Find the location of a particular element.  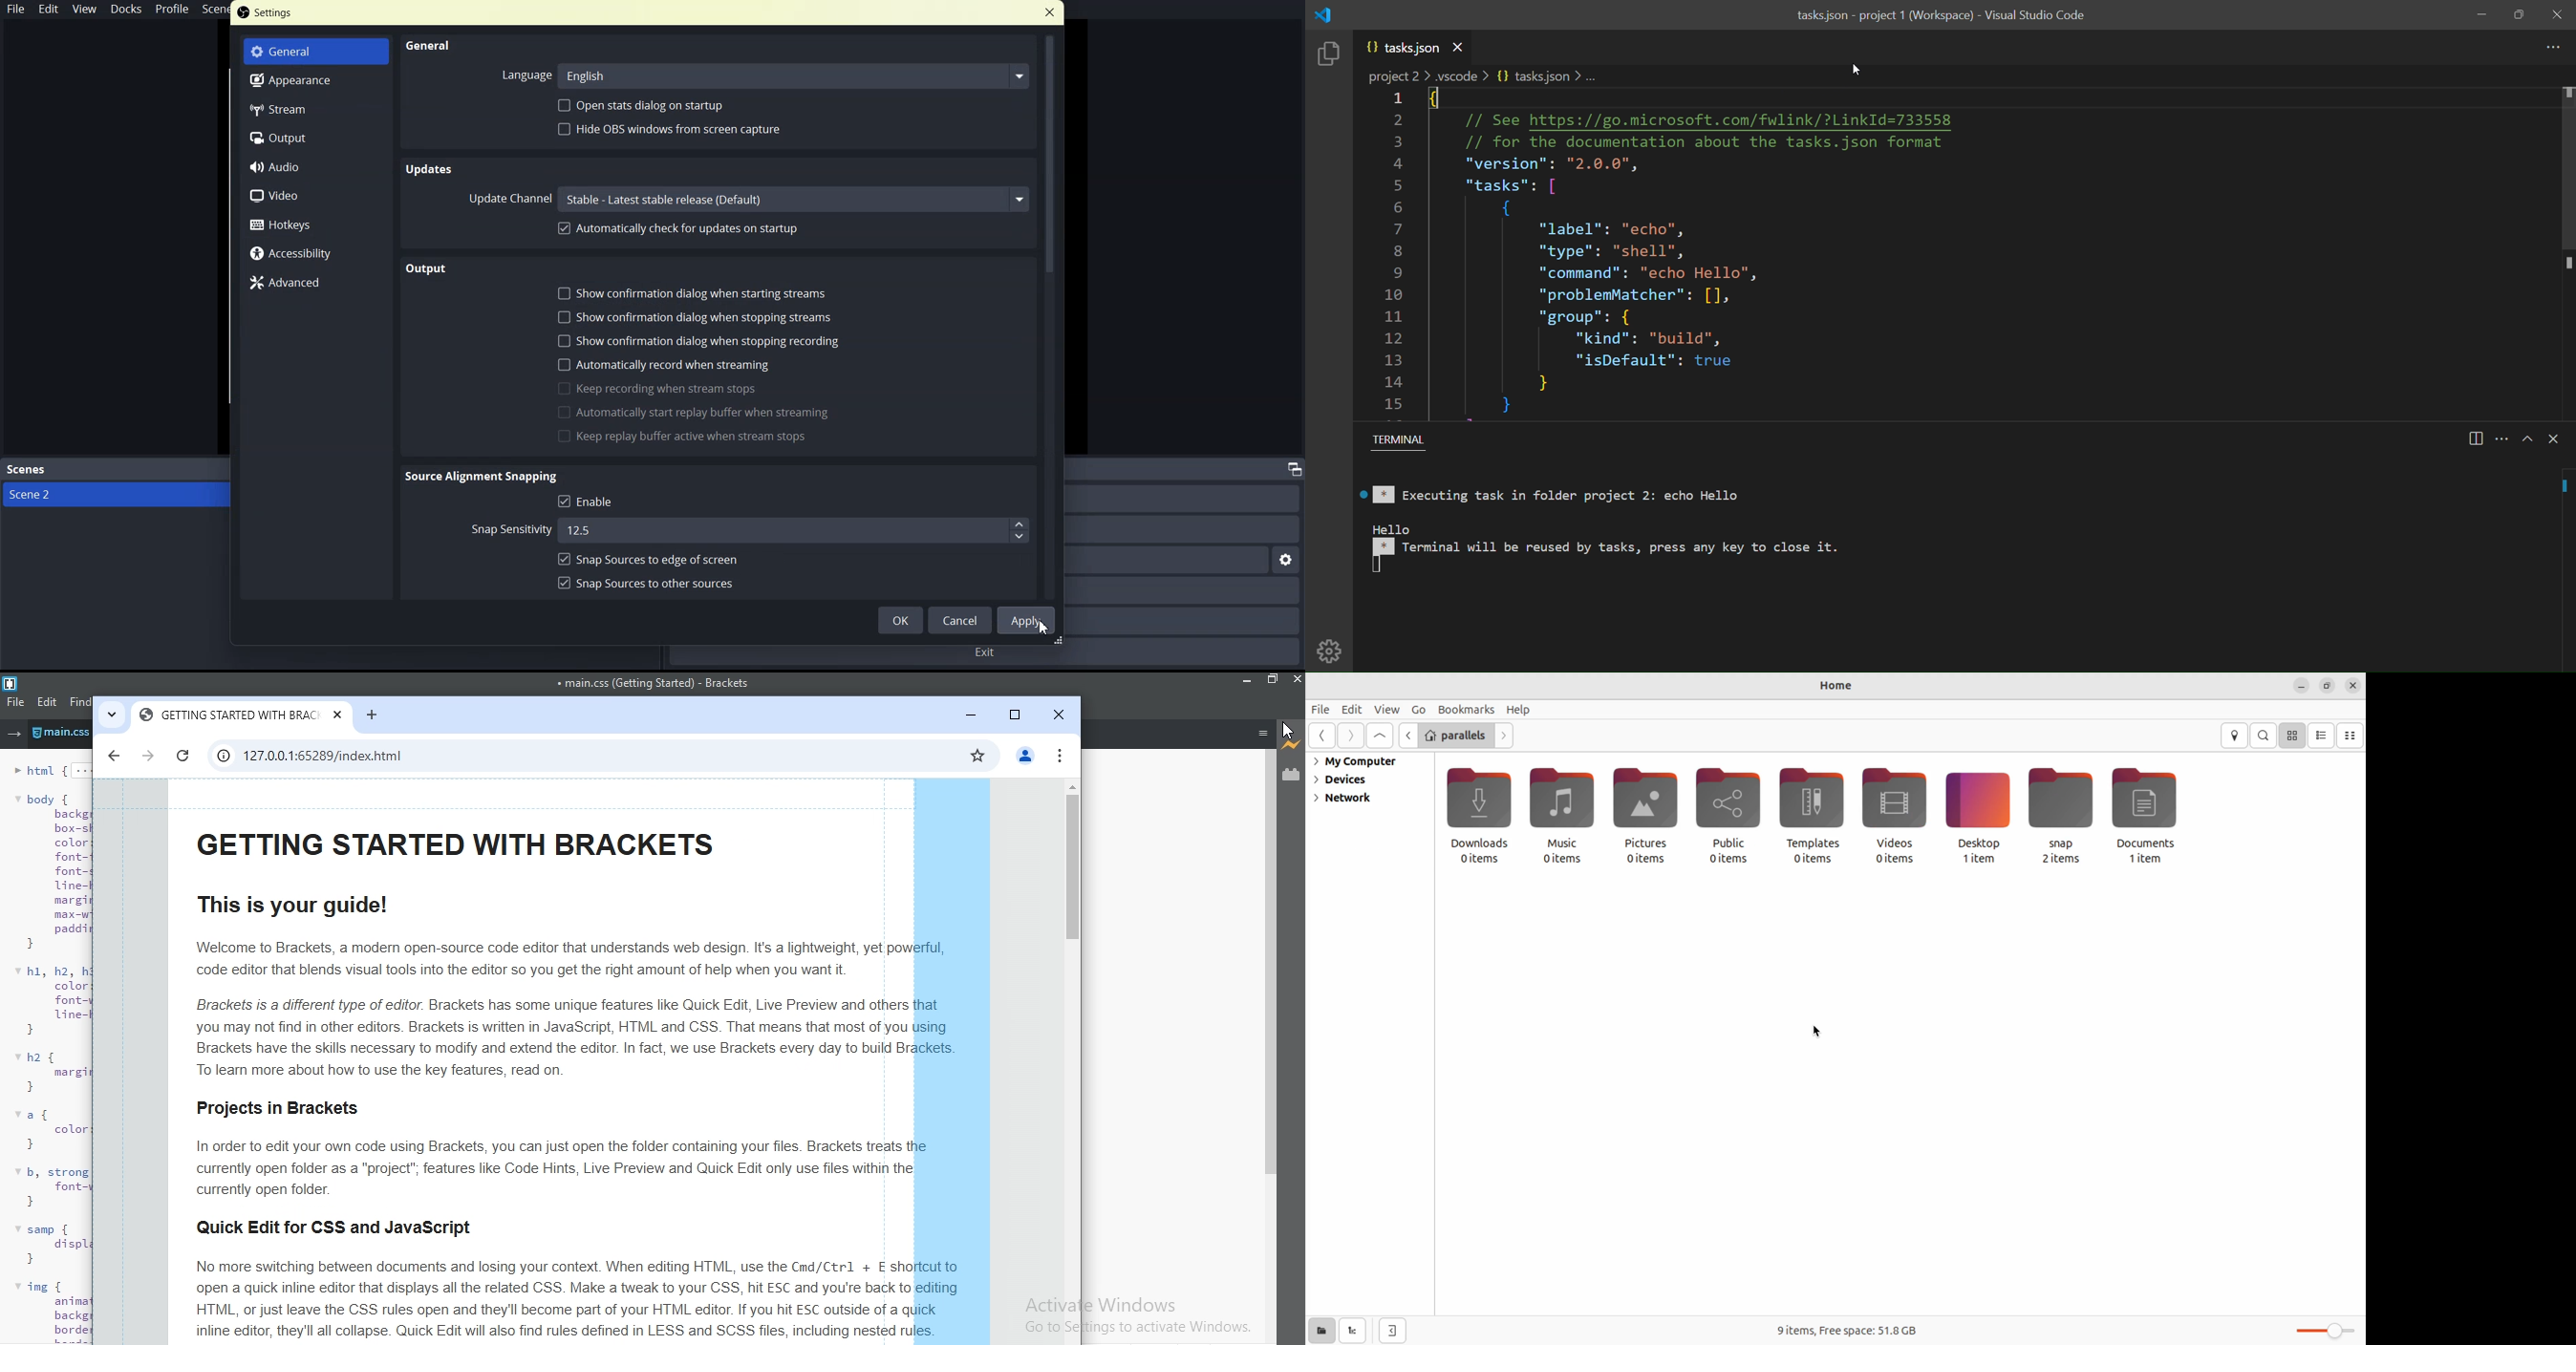

close current file is located at coordinates (1458, 46).